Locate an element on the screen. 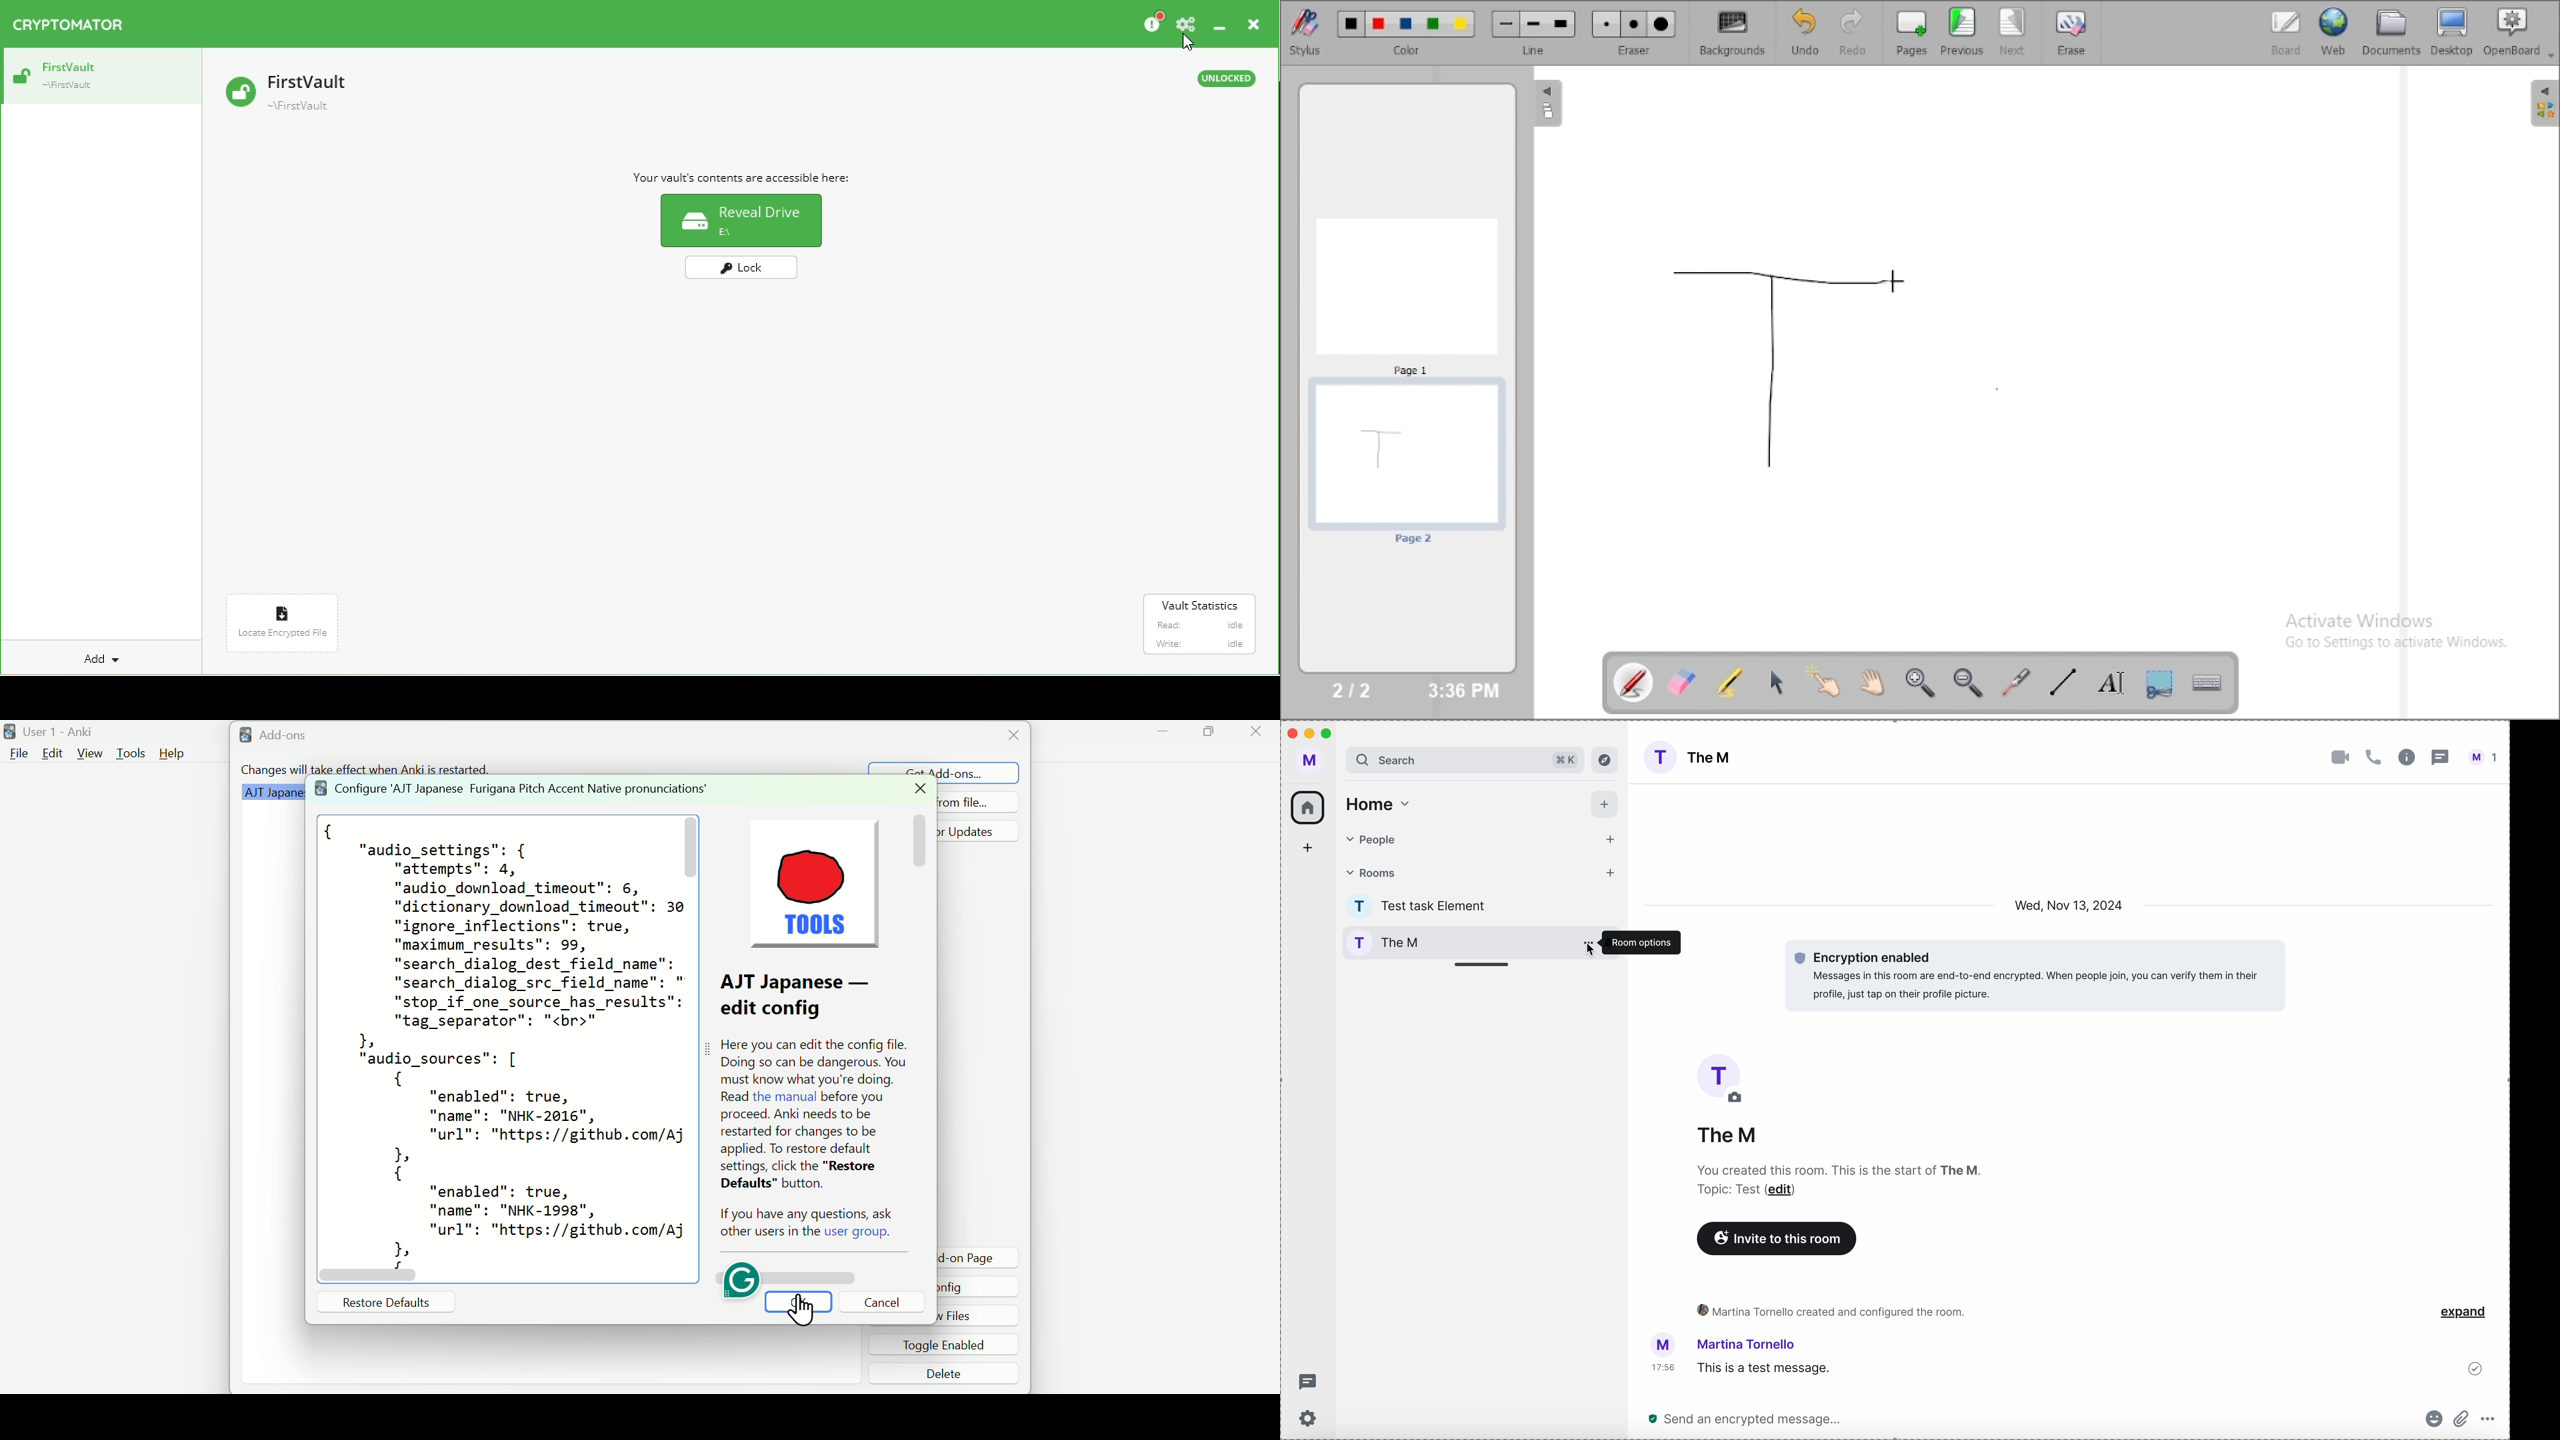 This screenshot has width=2576, height=1456. profile is located at coordinates (1360, 944).